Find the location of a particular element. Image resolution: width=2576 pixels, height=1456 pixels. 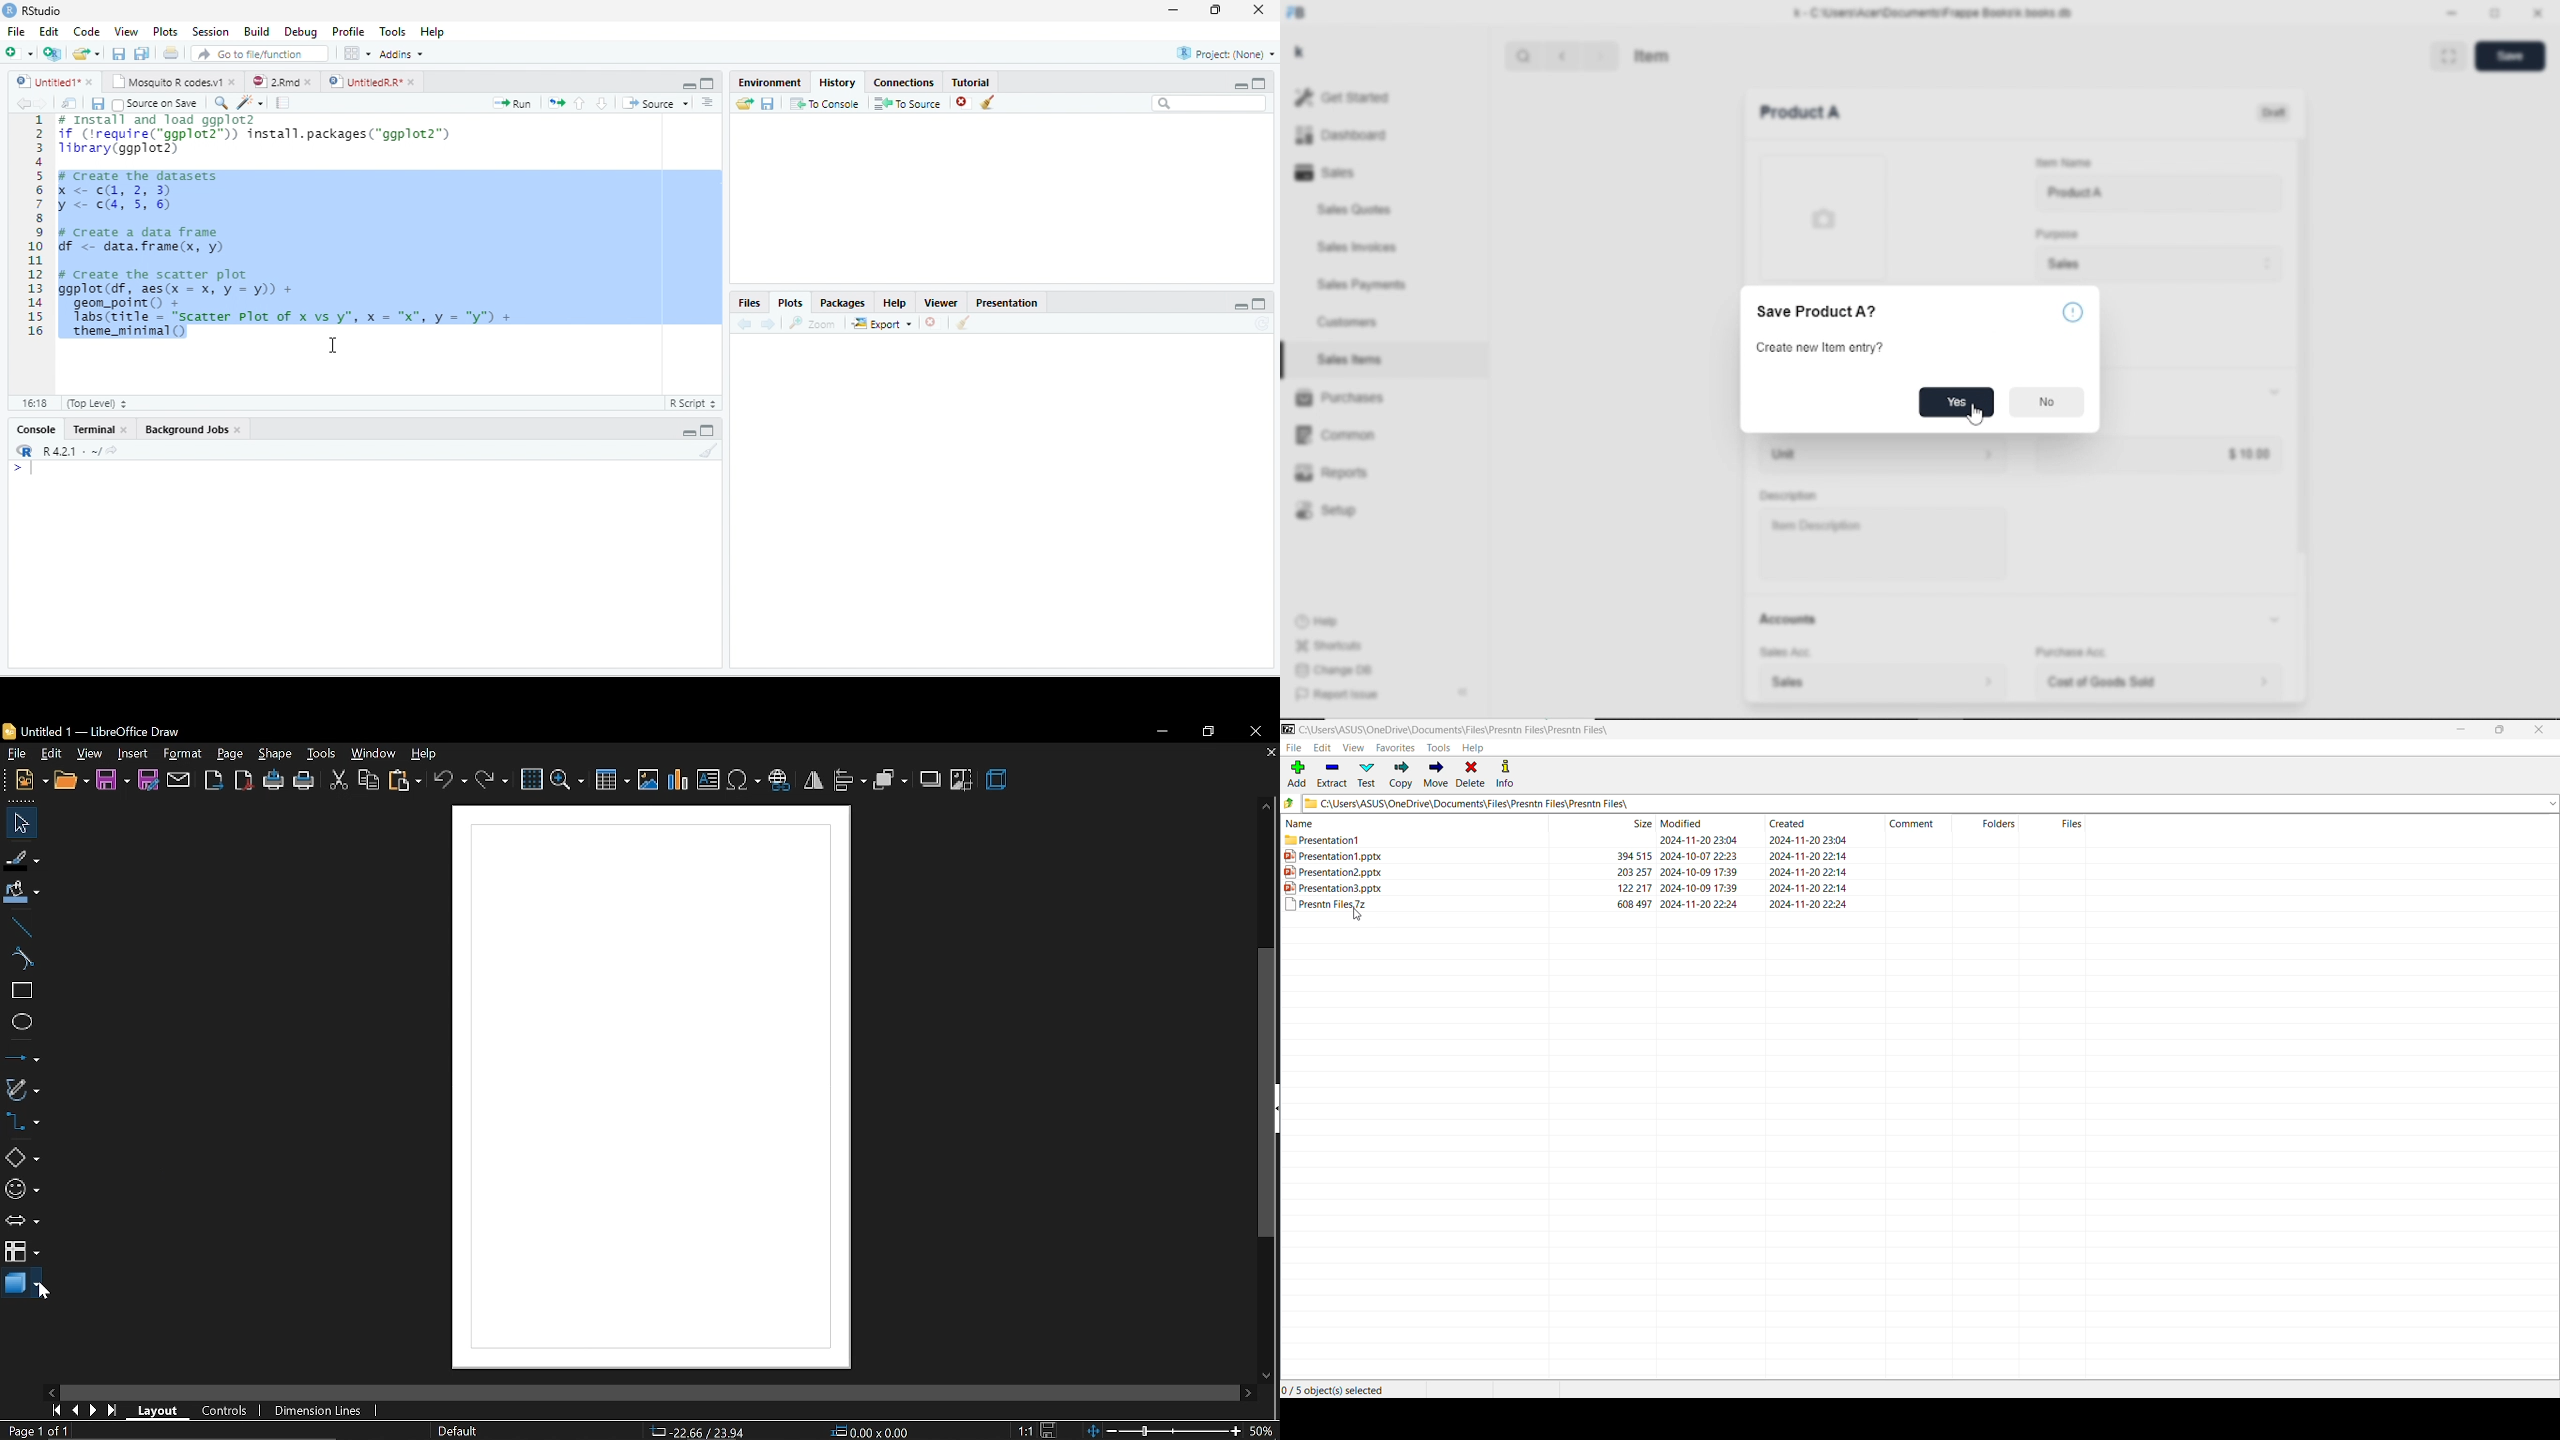

Clear console is located at coordinates (709, 450).